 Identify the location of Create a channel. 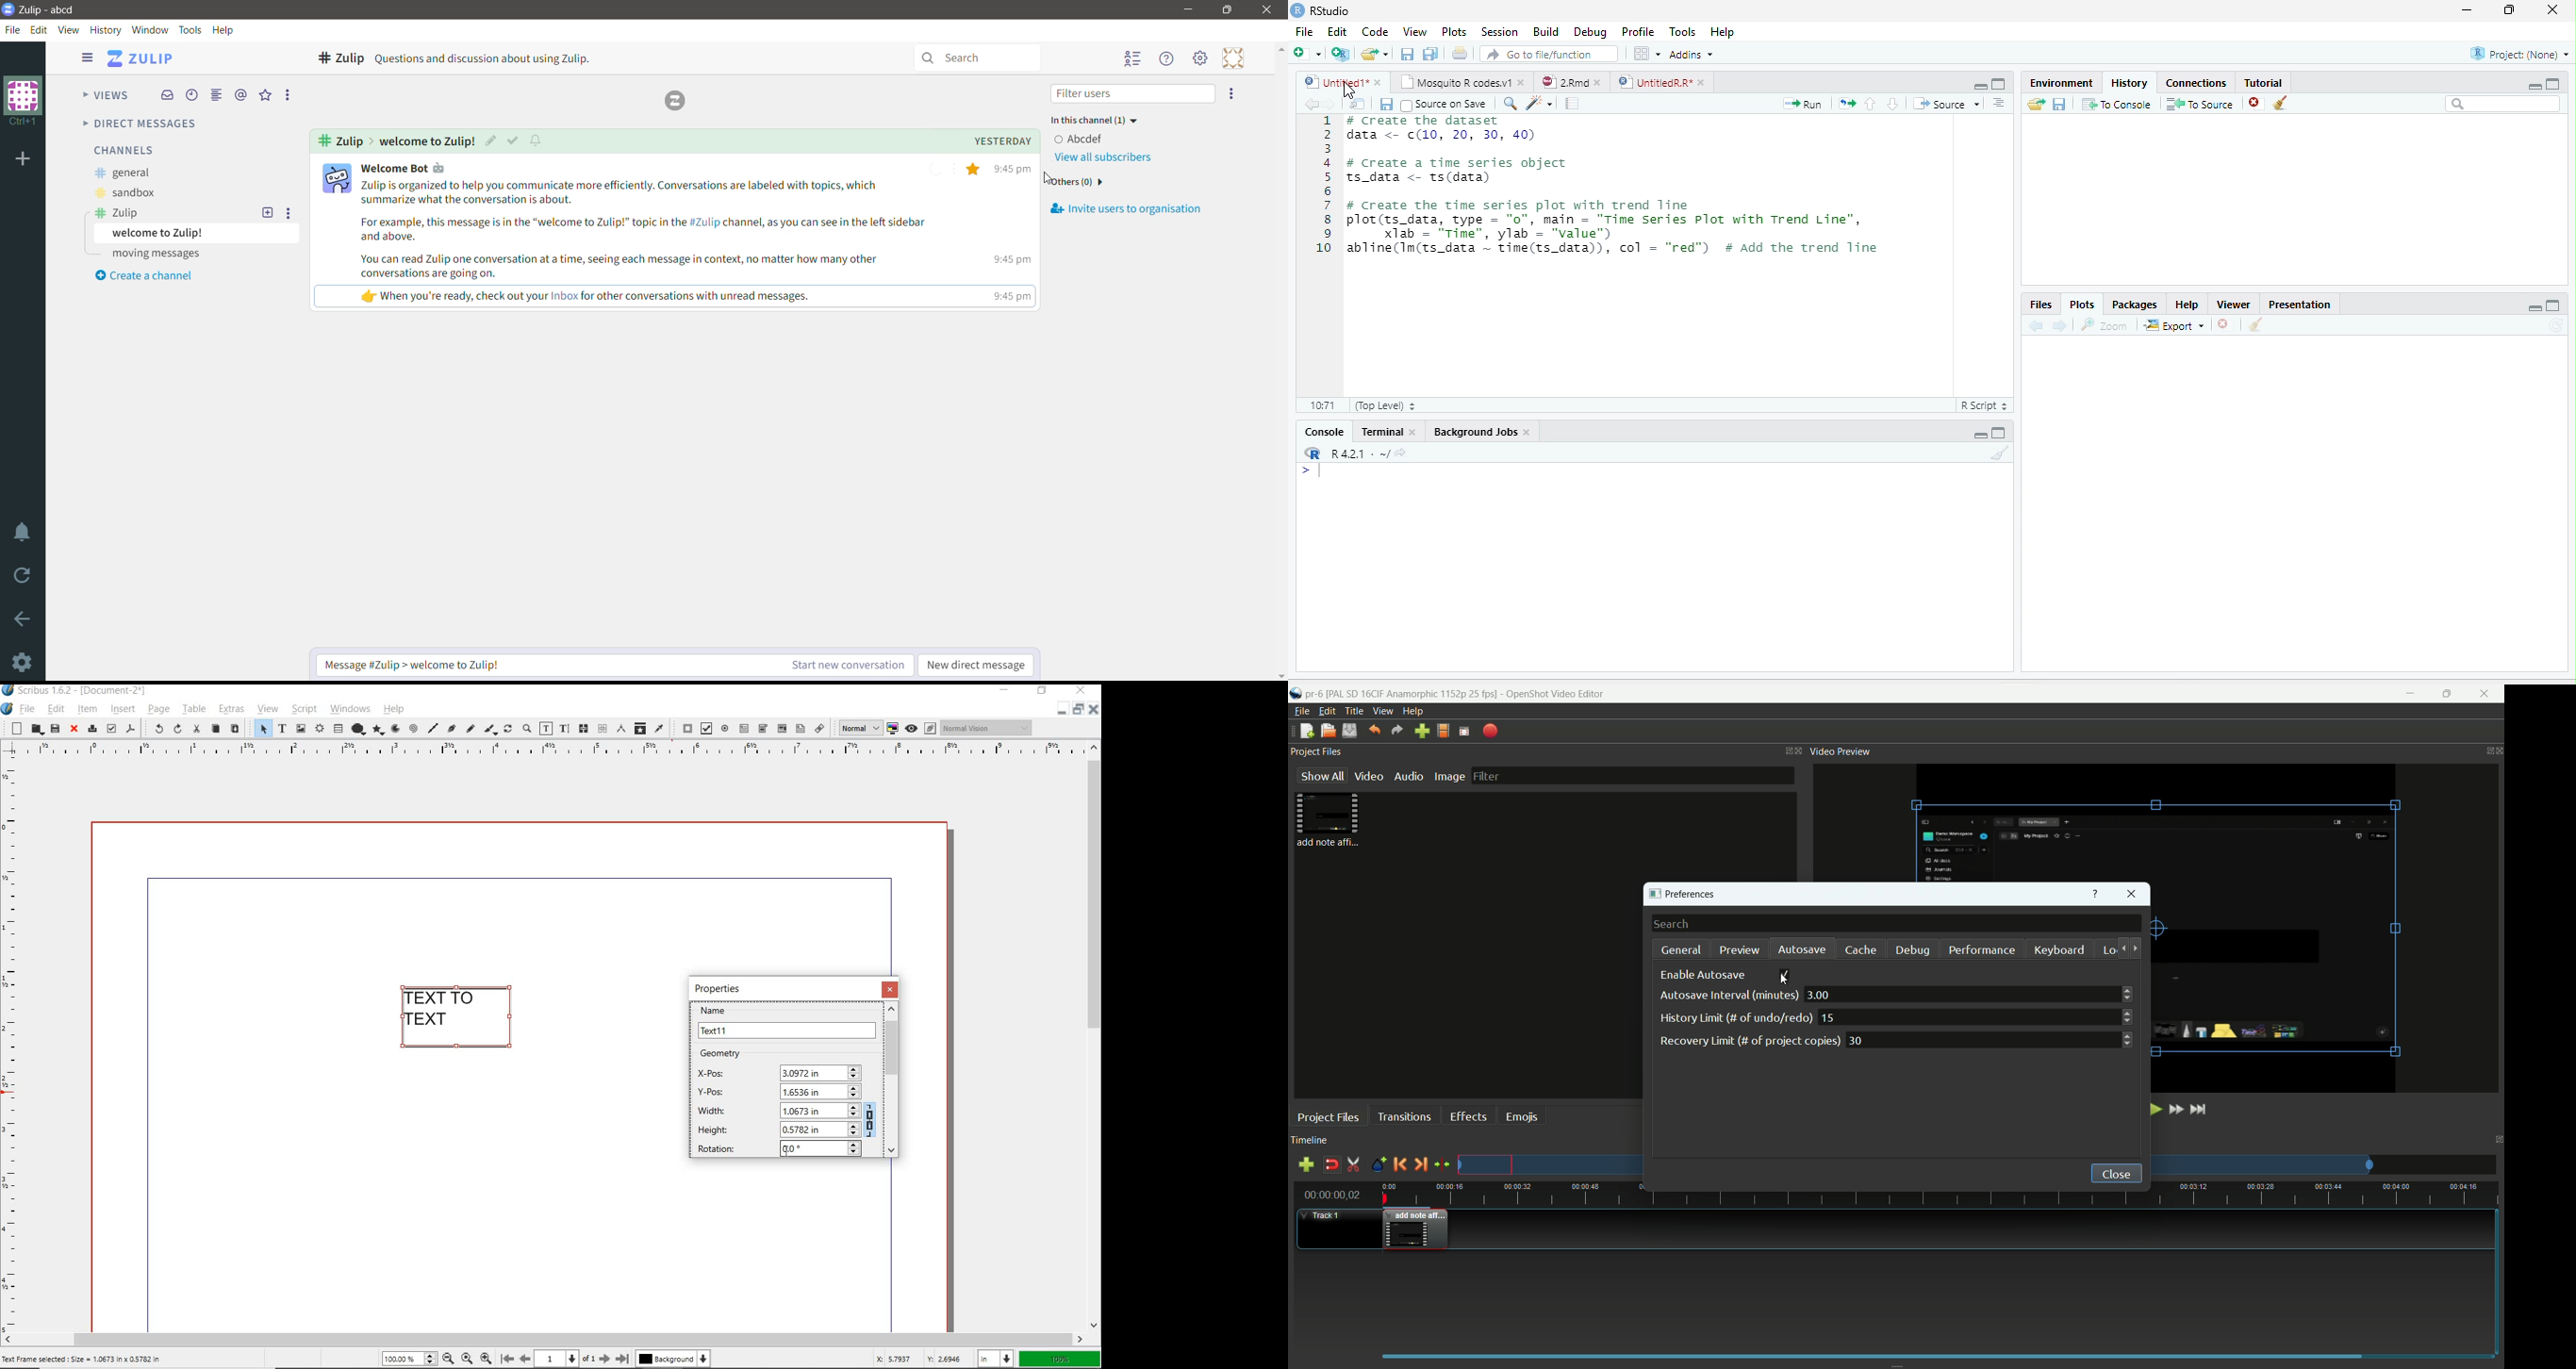
(144, 278).